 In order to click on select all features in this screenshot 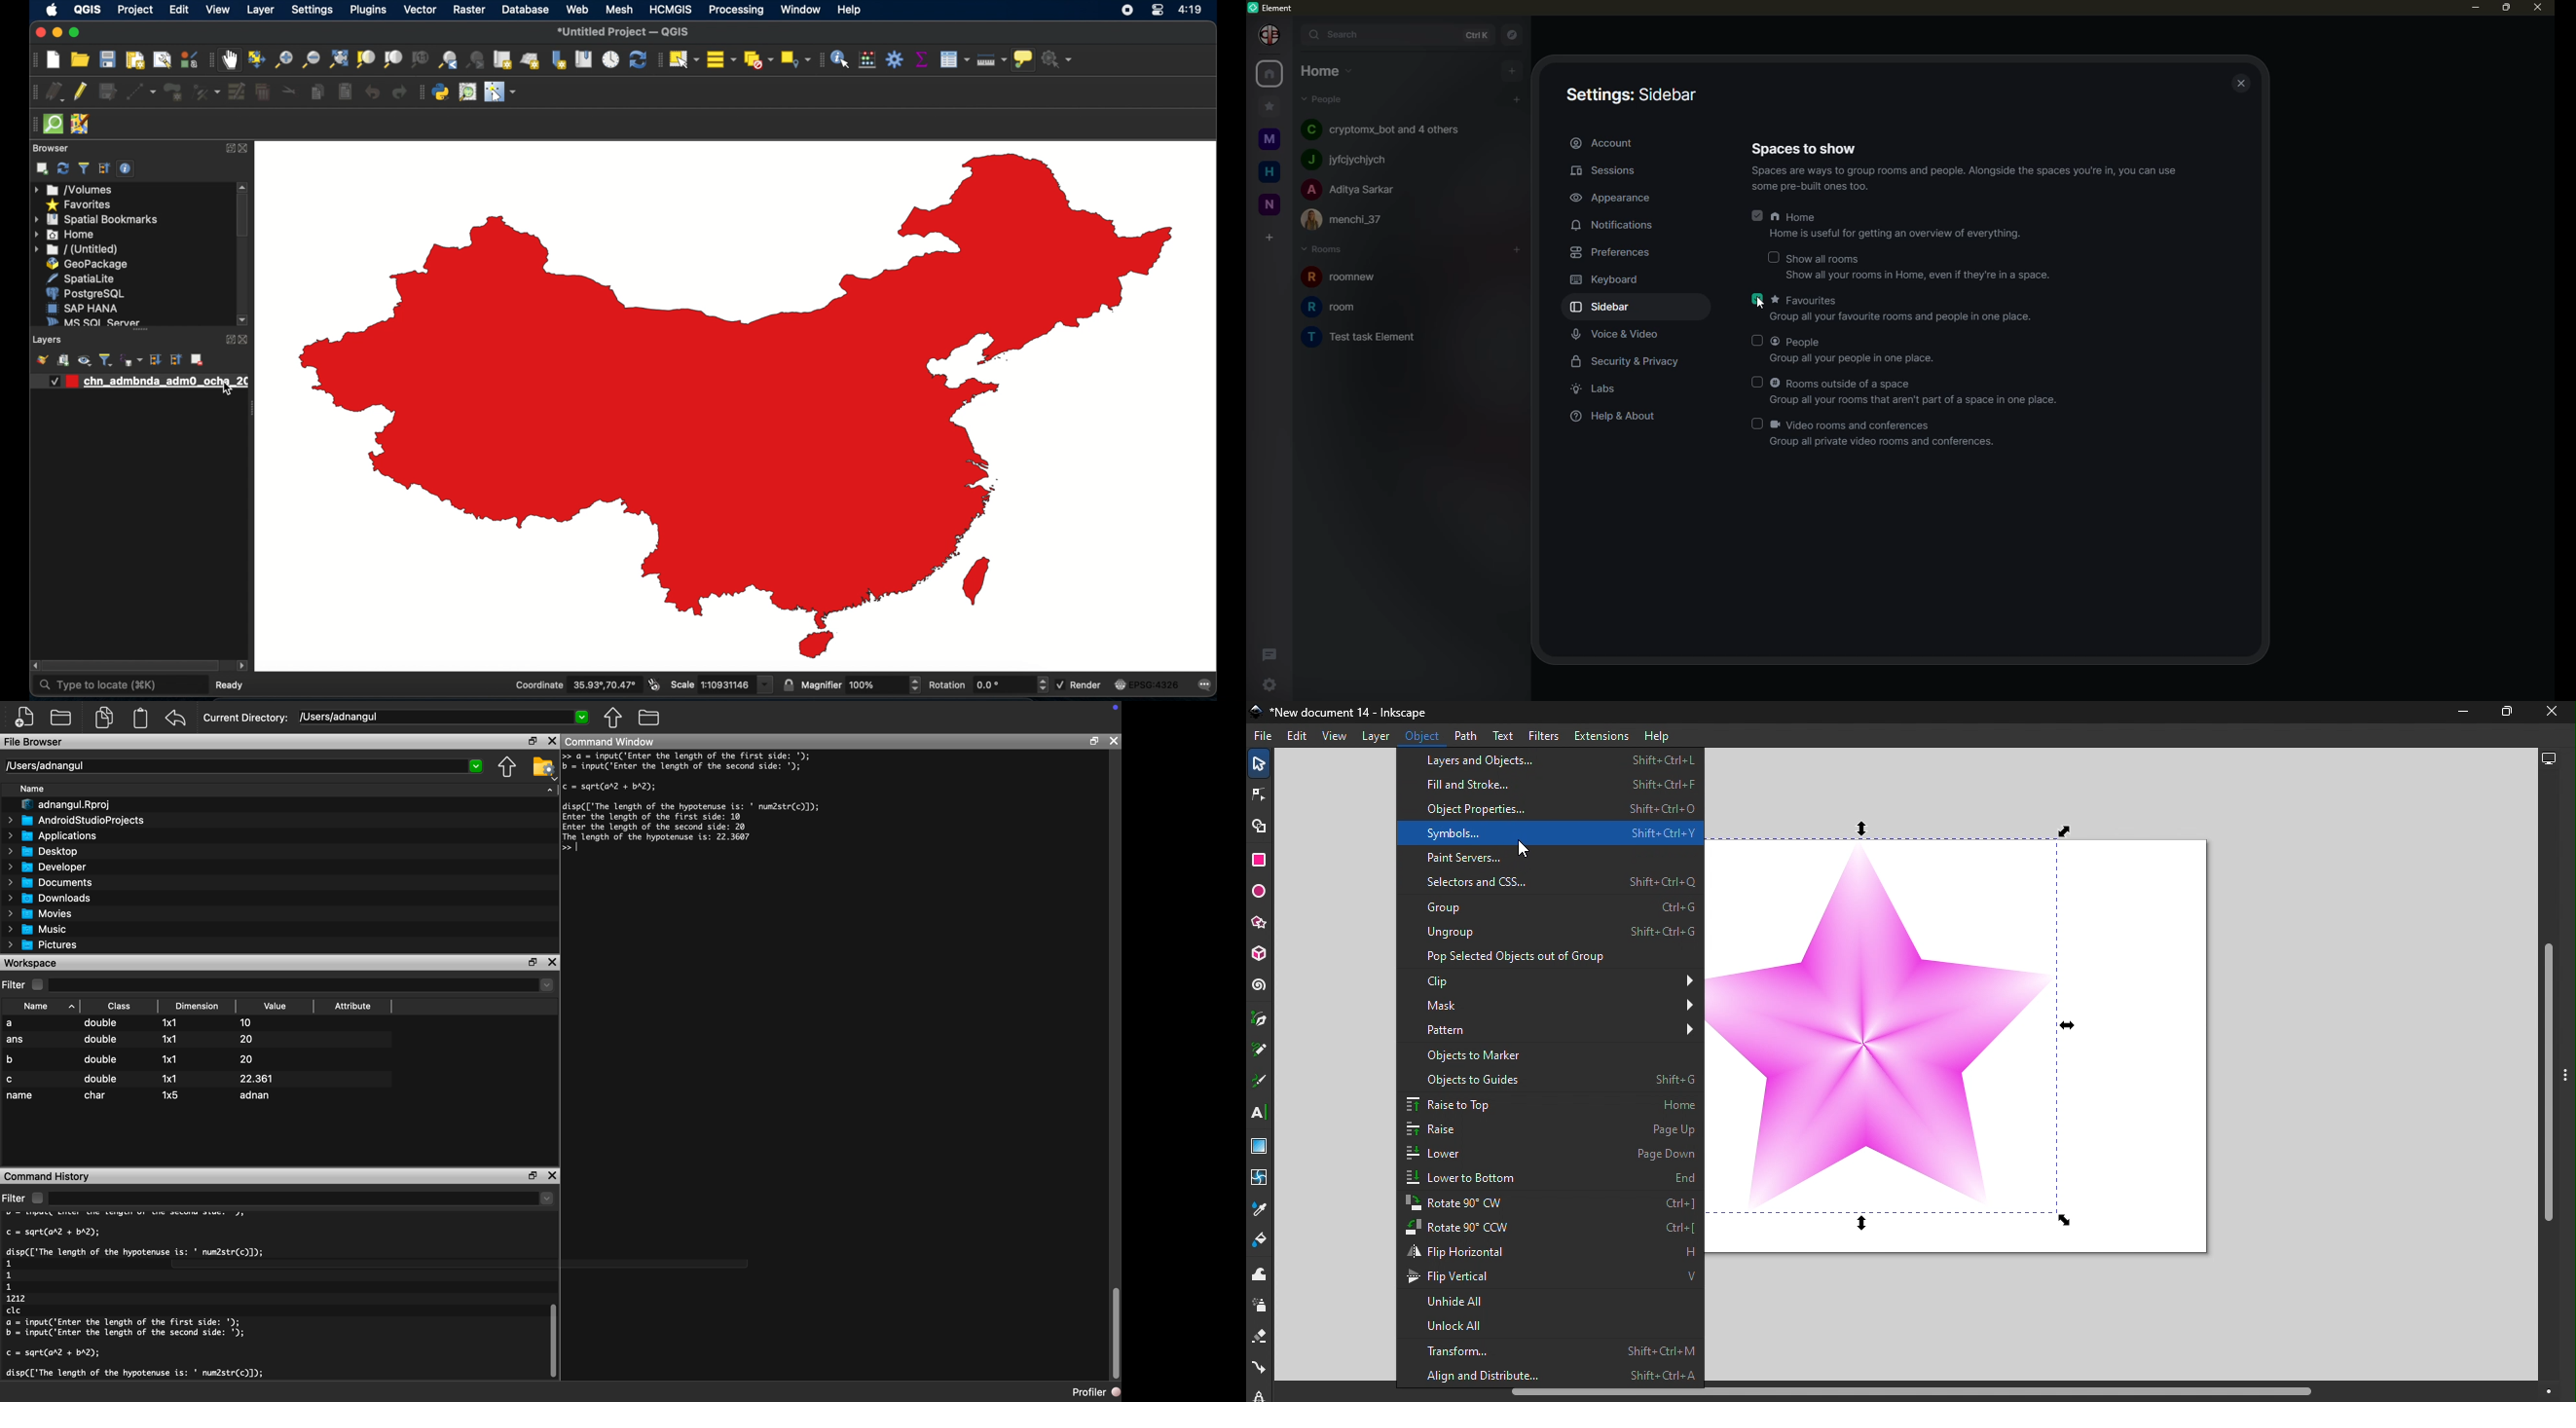, I will do `click(720, 58)`.